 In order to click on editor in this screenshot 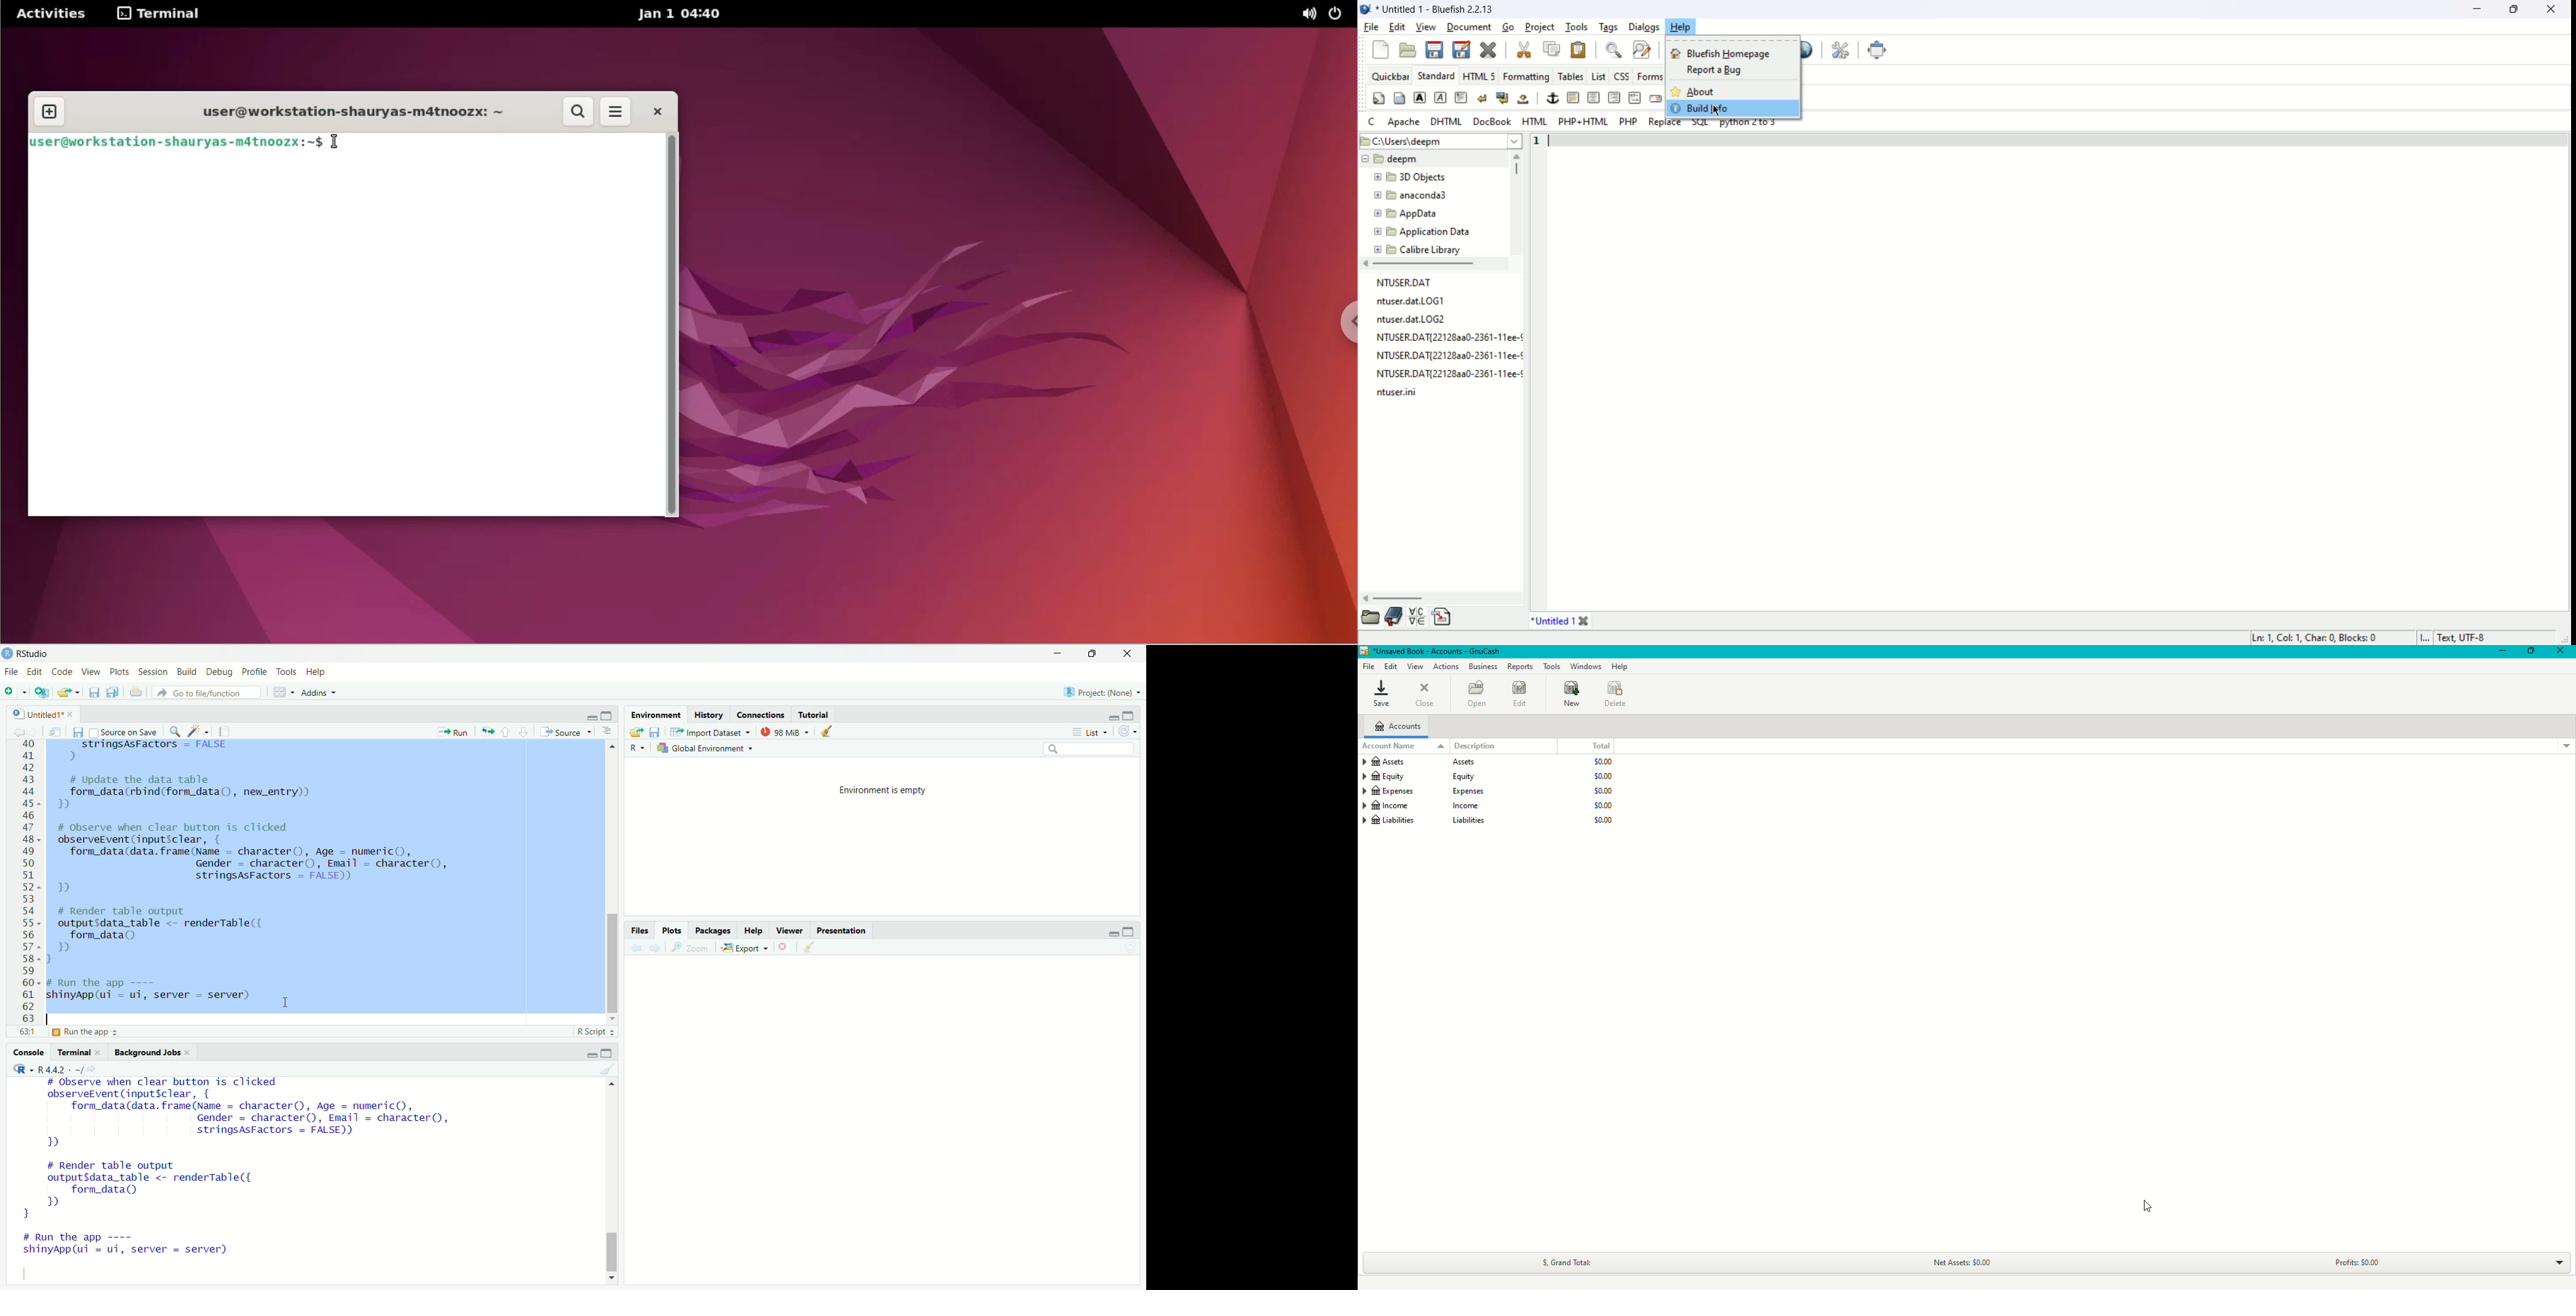, I will do `click(2061, 371)`.